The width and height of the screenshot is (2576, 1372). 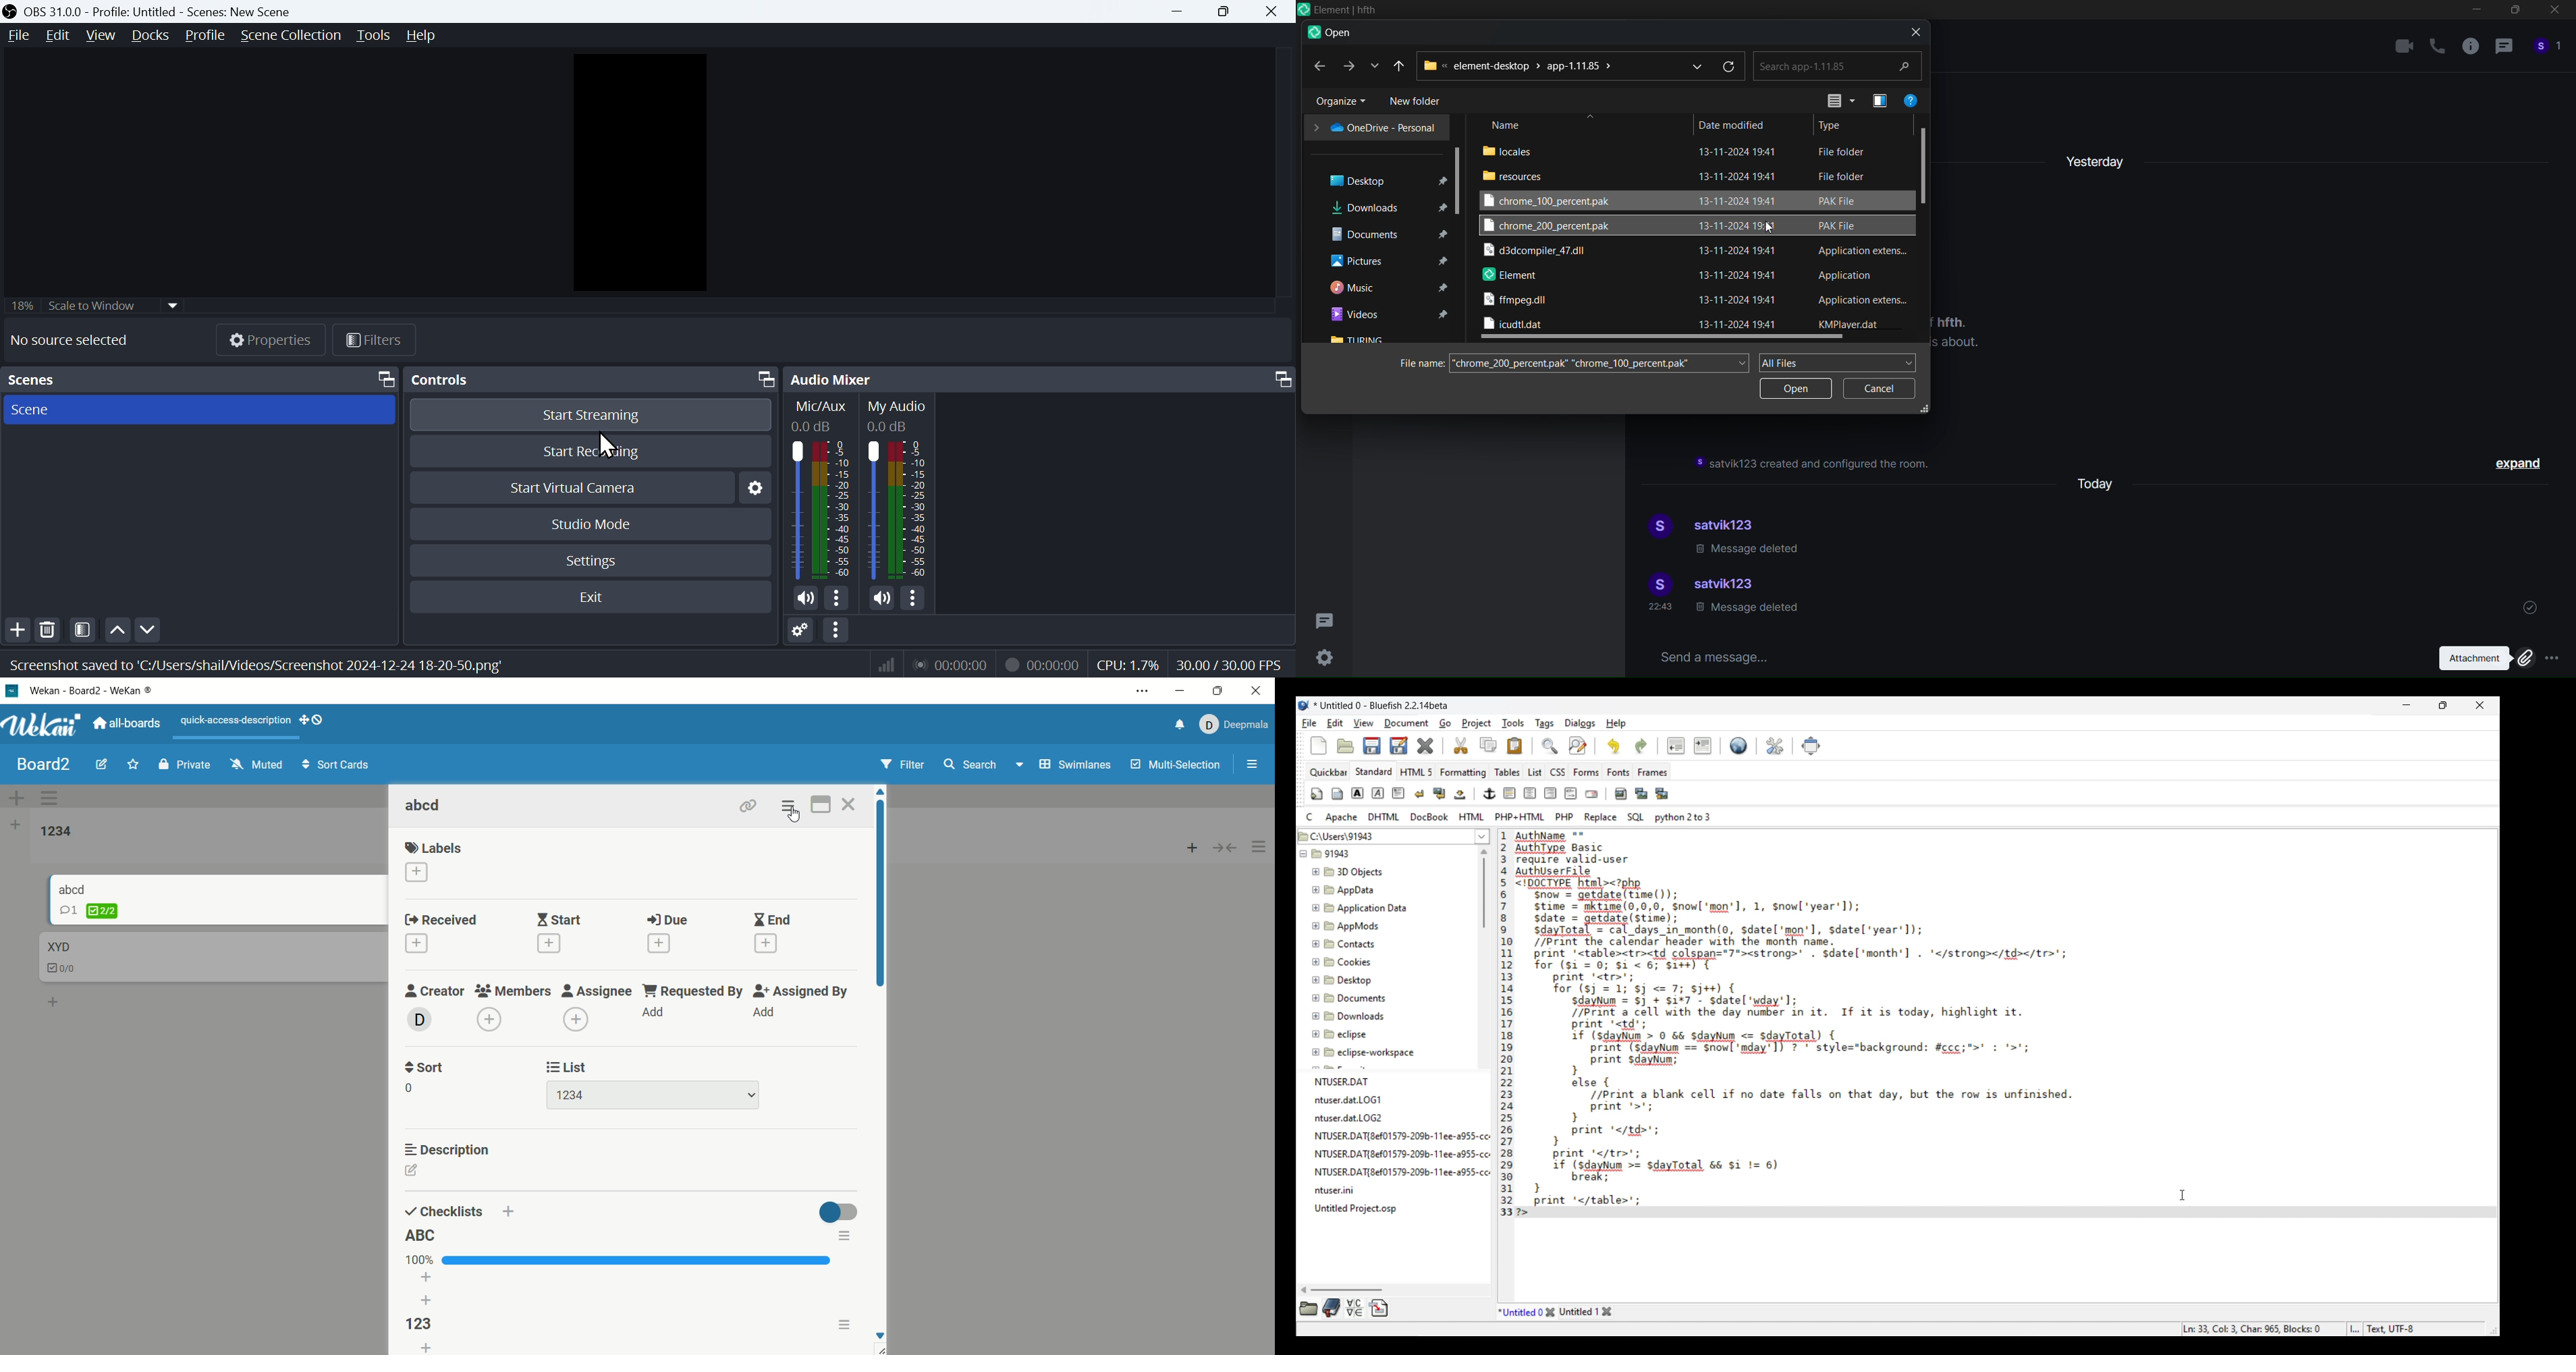 What do you see at coordinates (2443, 705) in the screenshot?
I see `Show in smaller tab` at bounding box center [2443, 705].